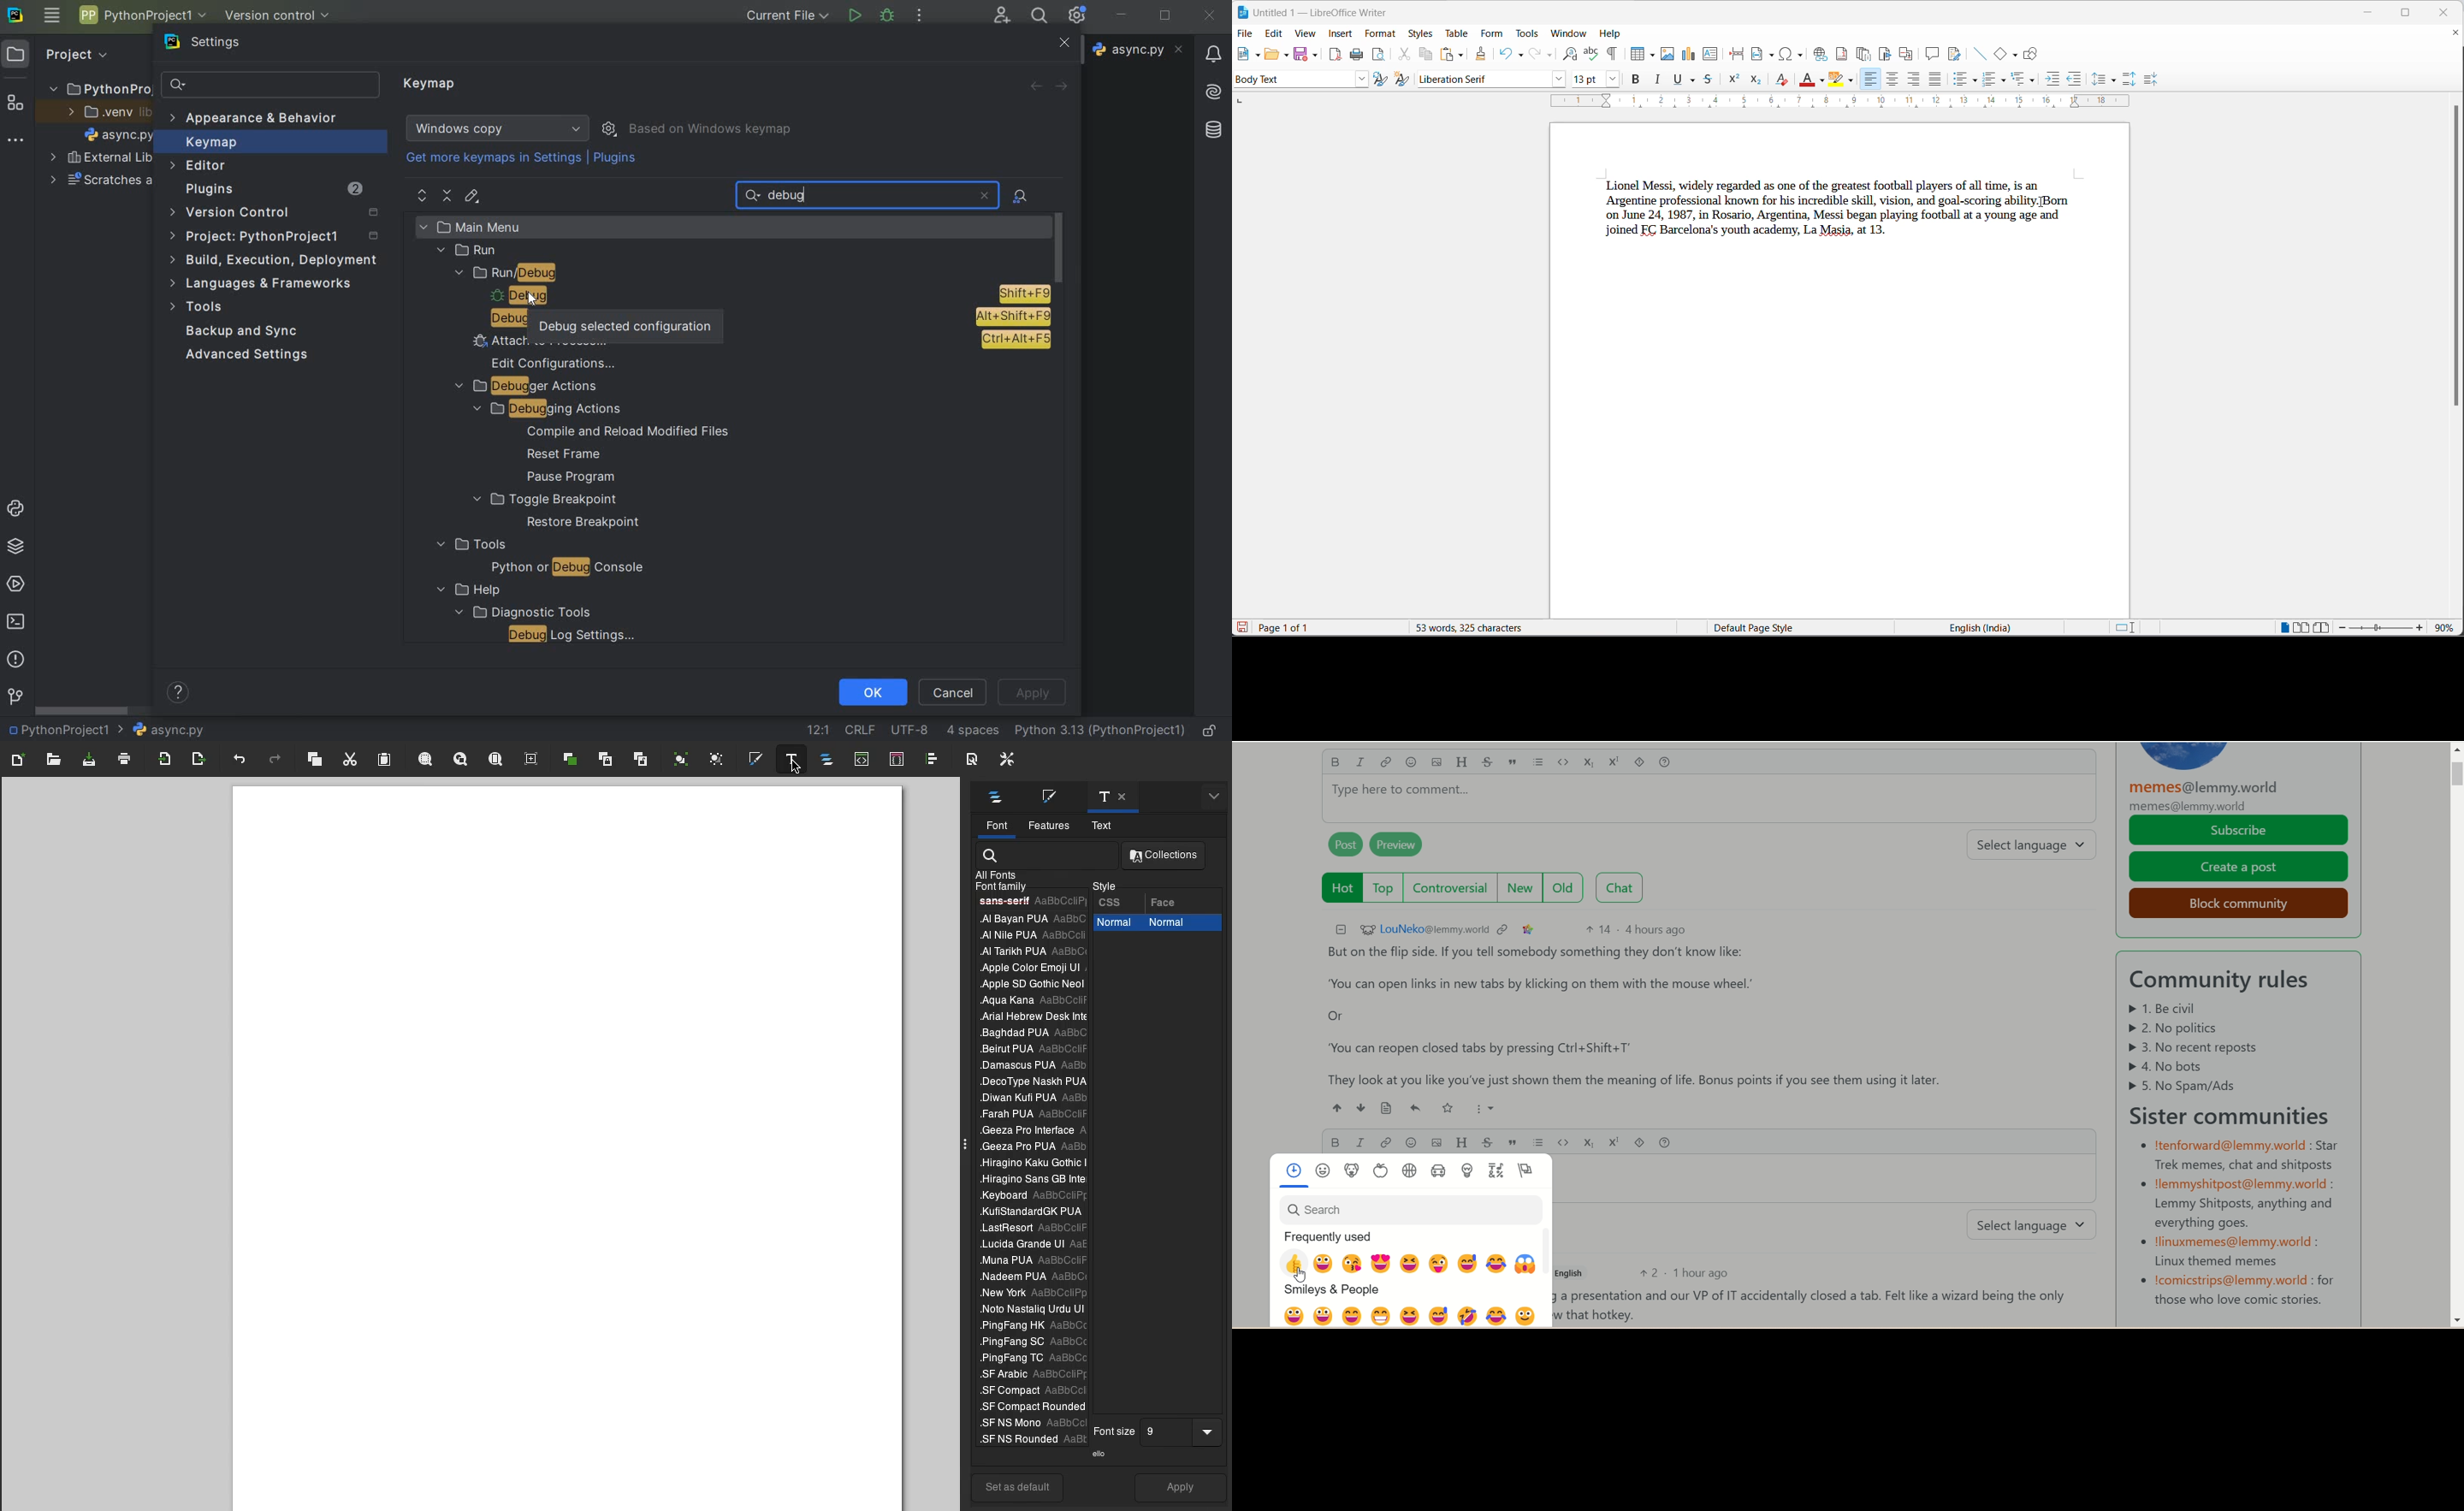 This screenshot has width=2464, height=1512. What do you see at coordinates (167, 760) in the screenshot?
I see `Import` at bounding box center [167, 760].